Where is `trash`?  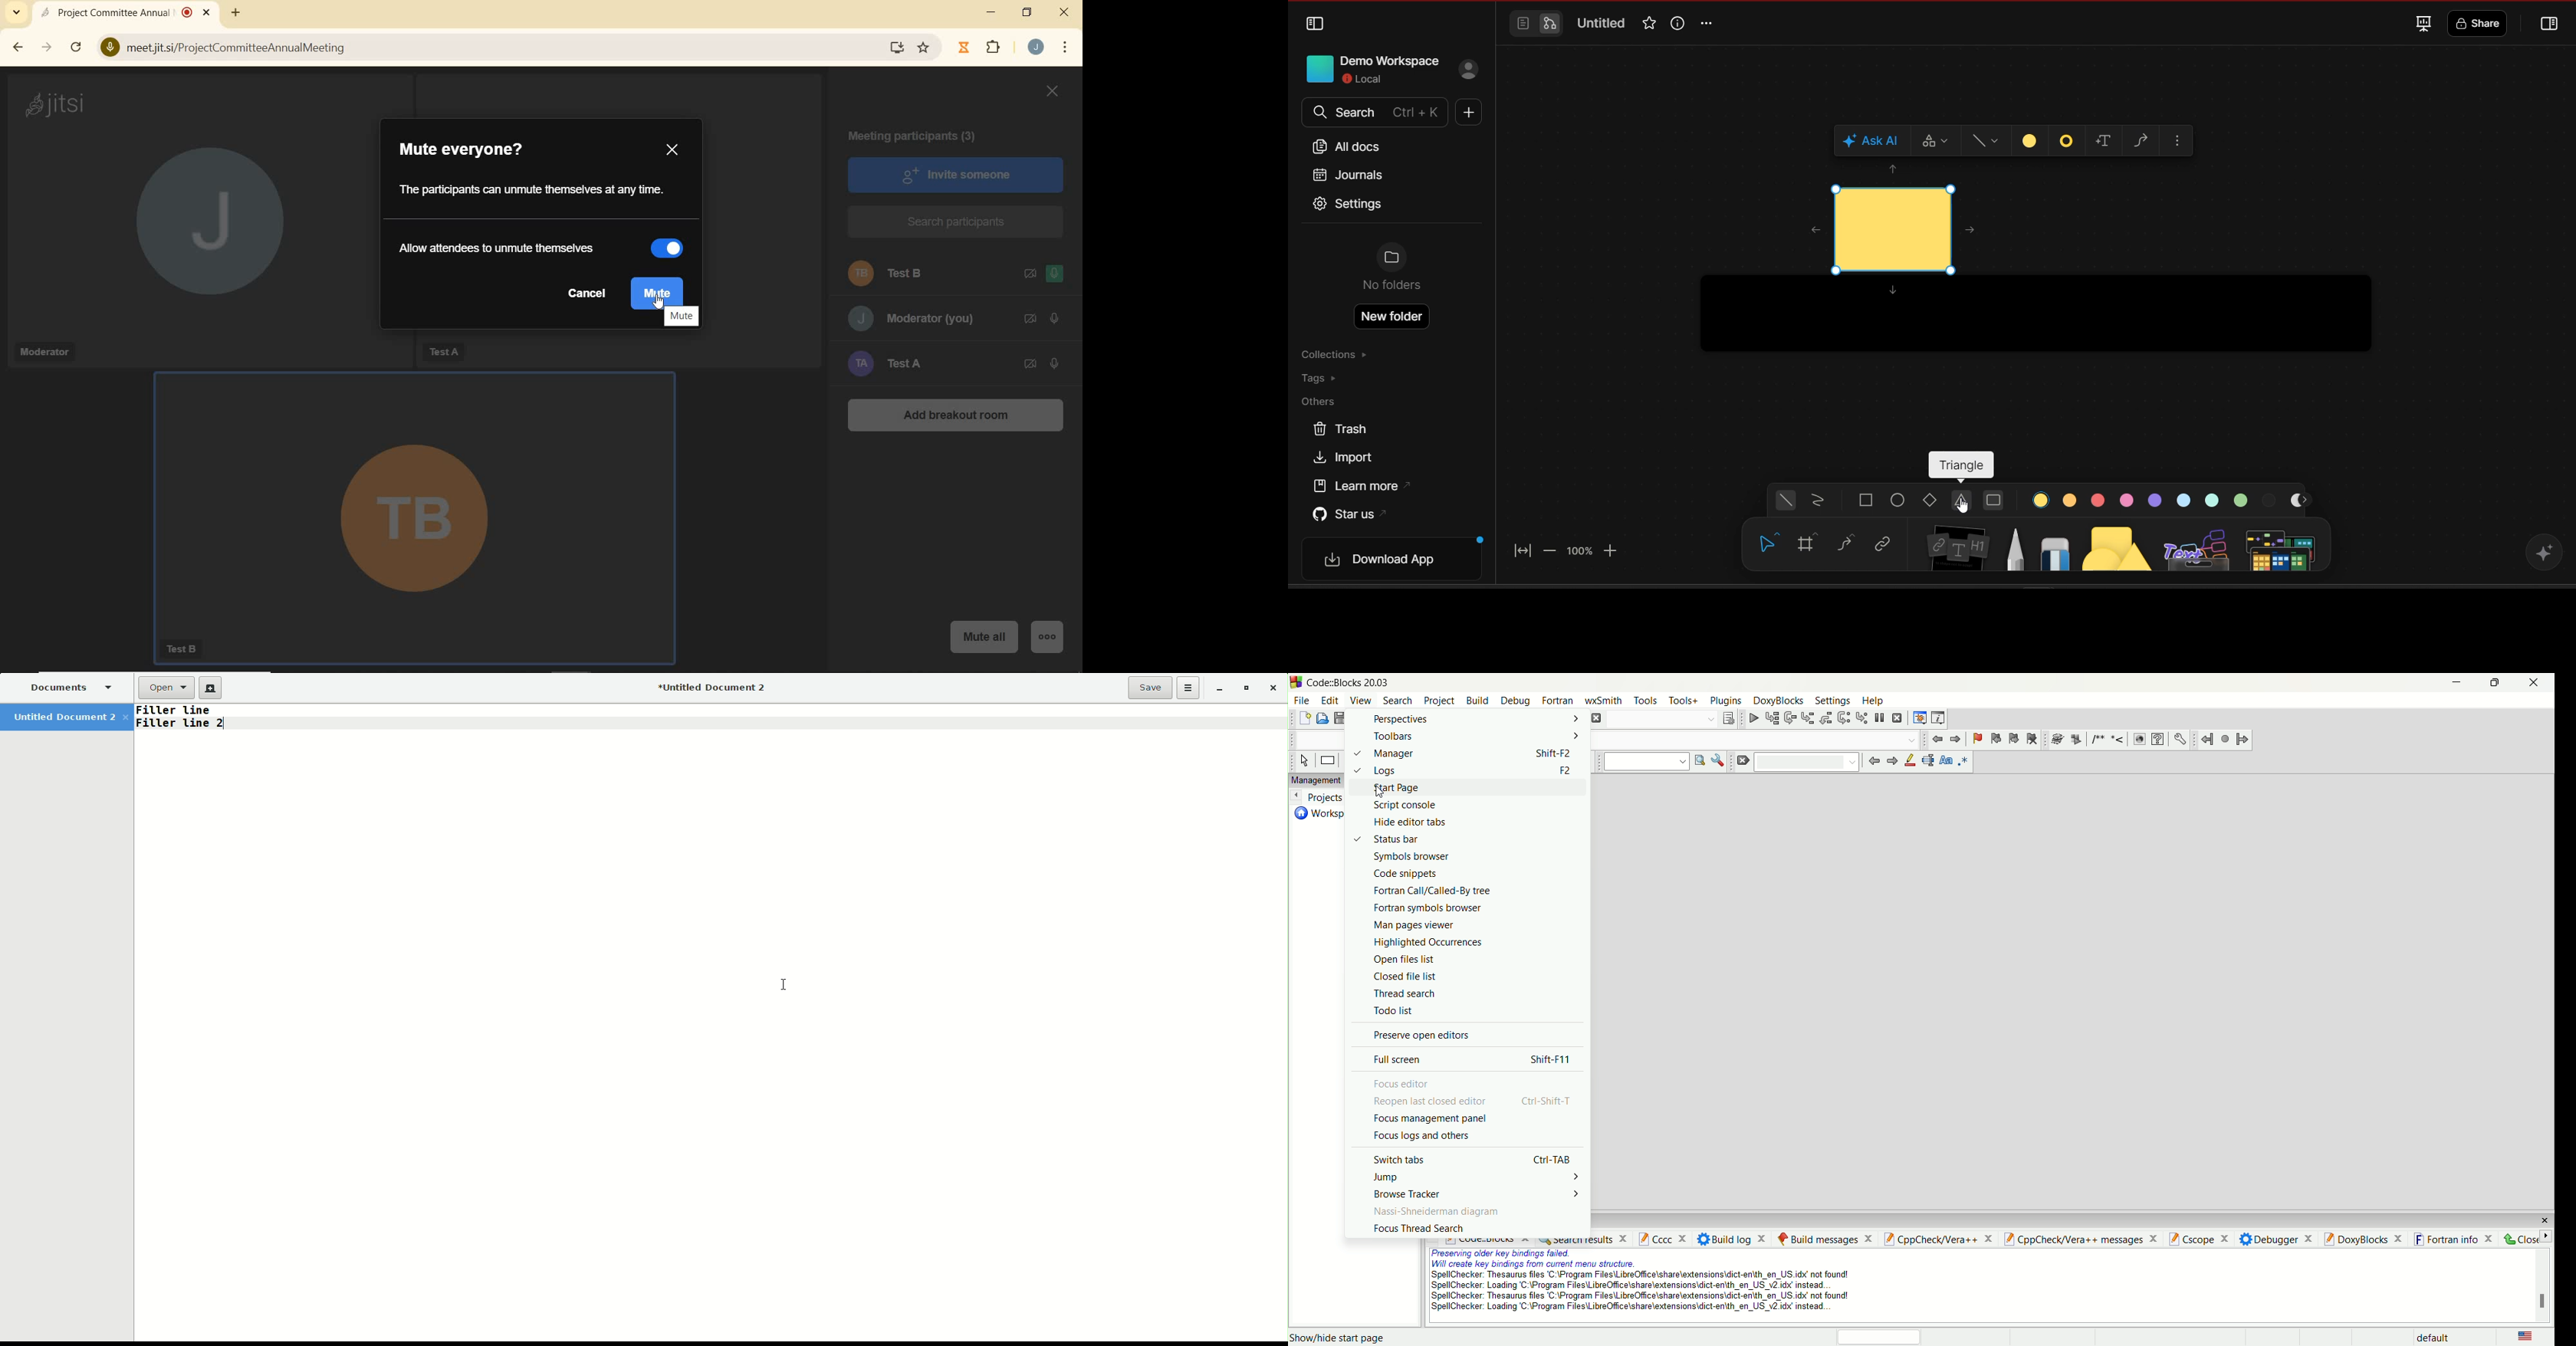
trash is located at coordinates (1340, 429).